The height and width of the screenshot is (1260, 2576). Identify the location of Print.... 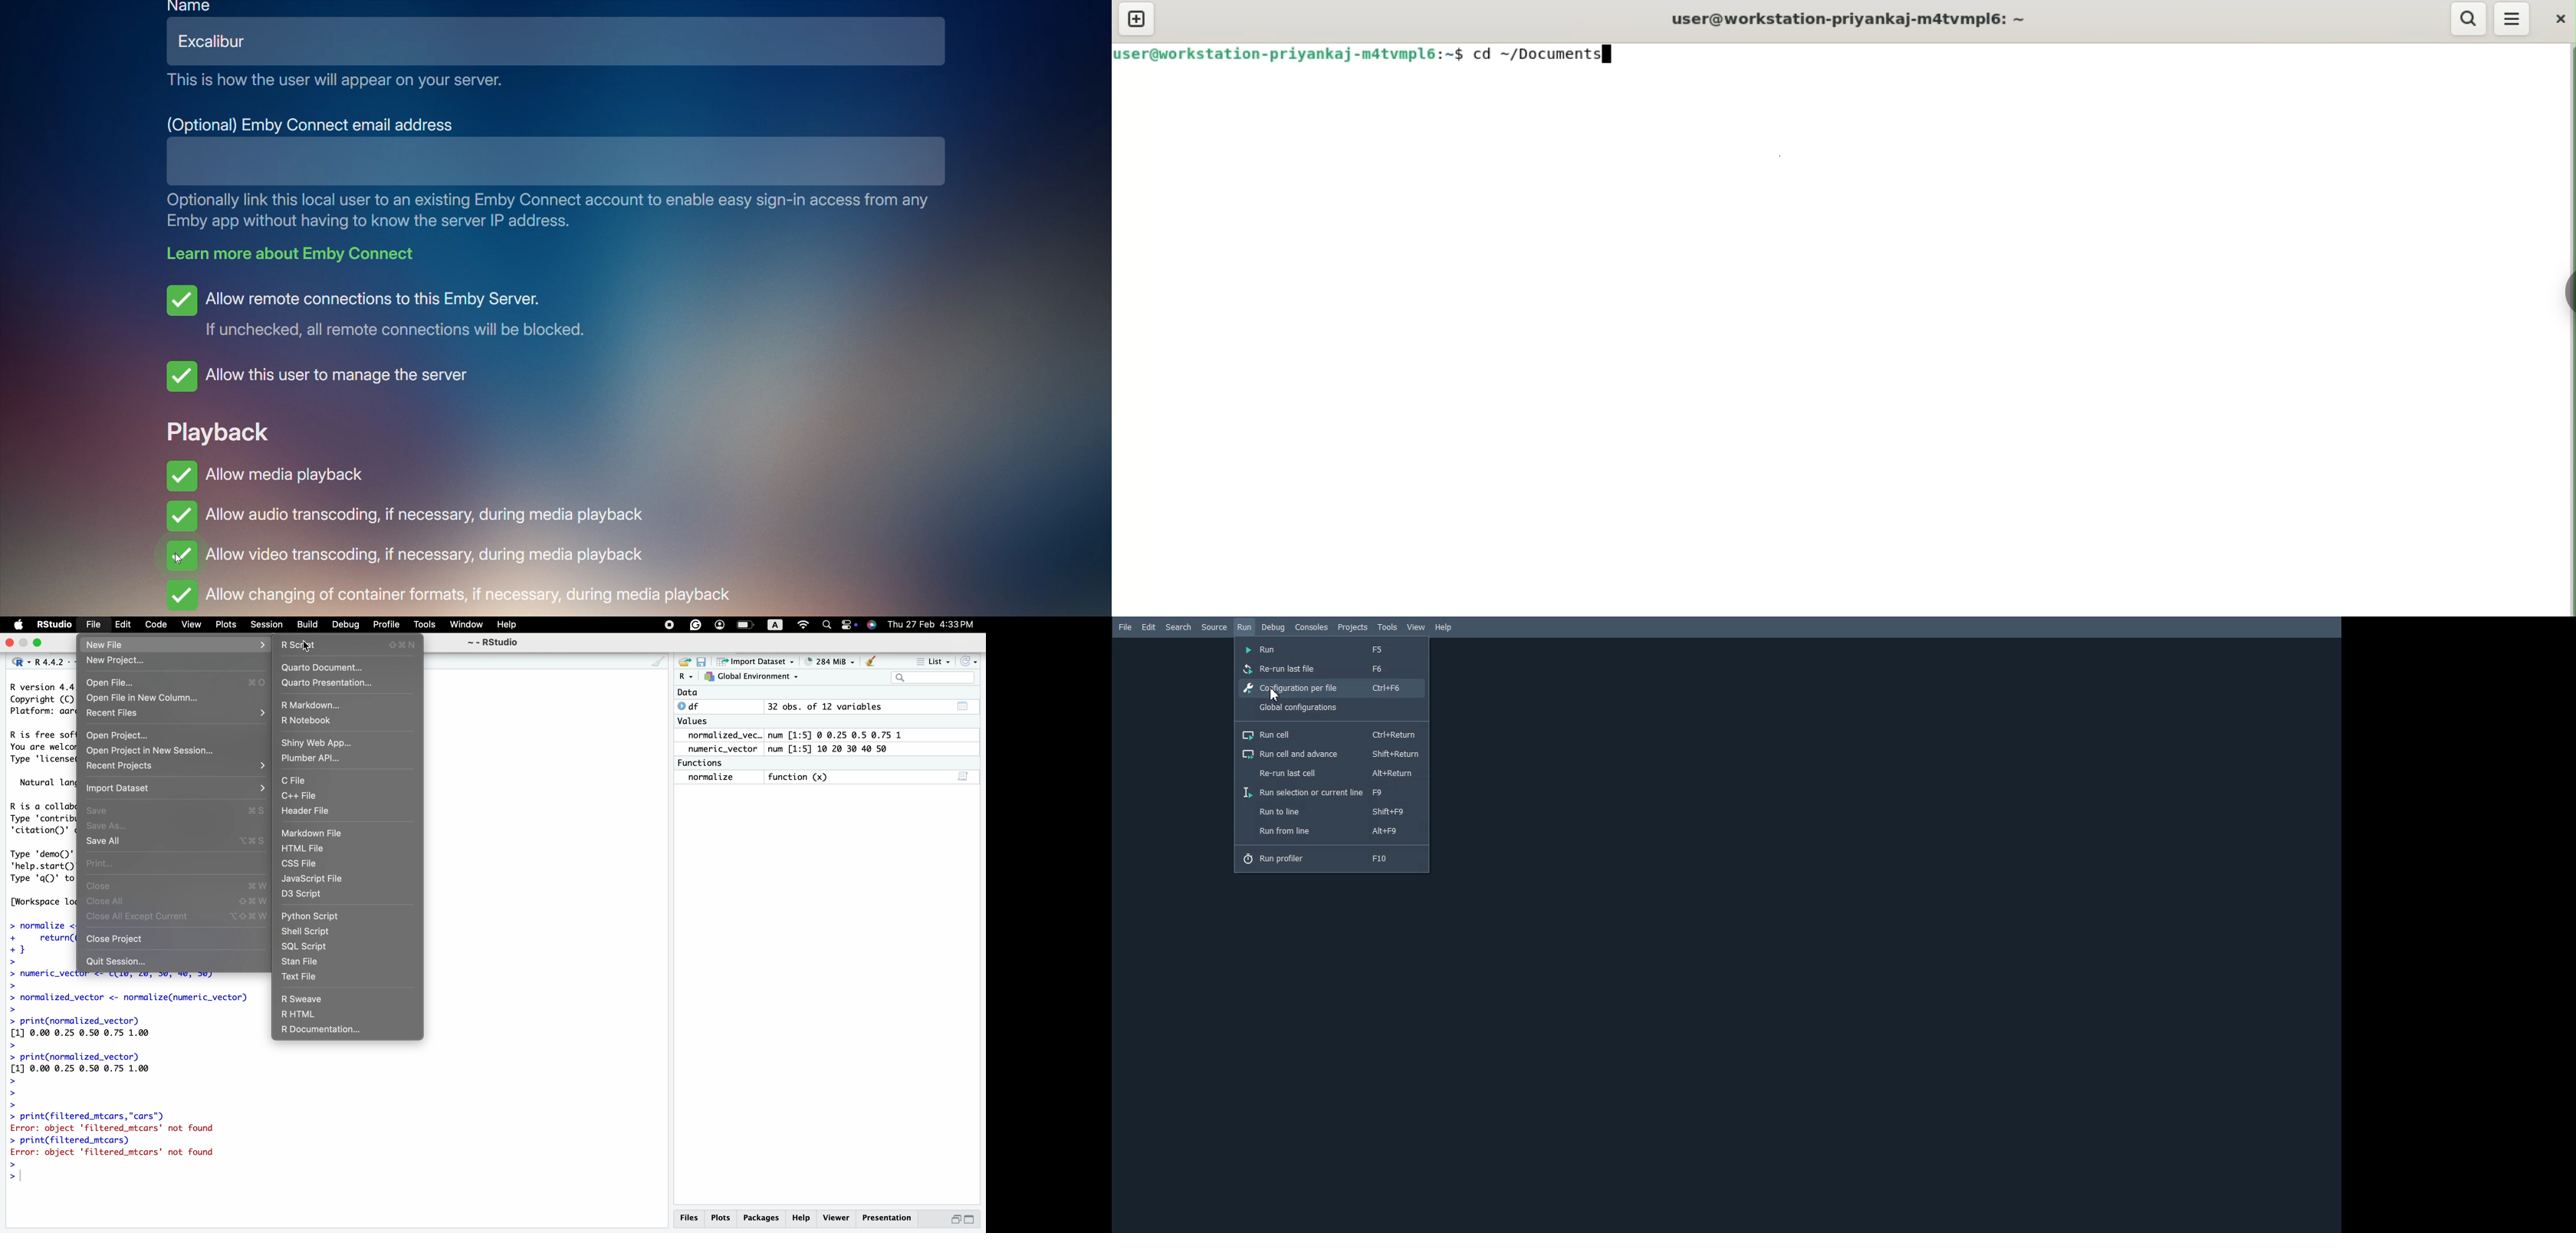
(101, 863).